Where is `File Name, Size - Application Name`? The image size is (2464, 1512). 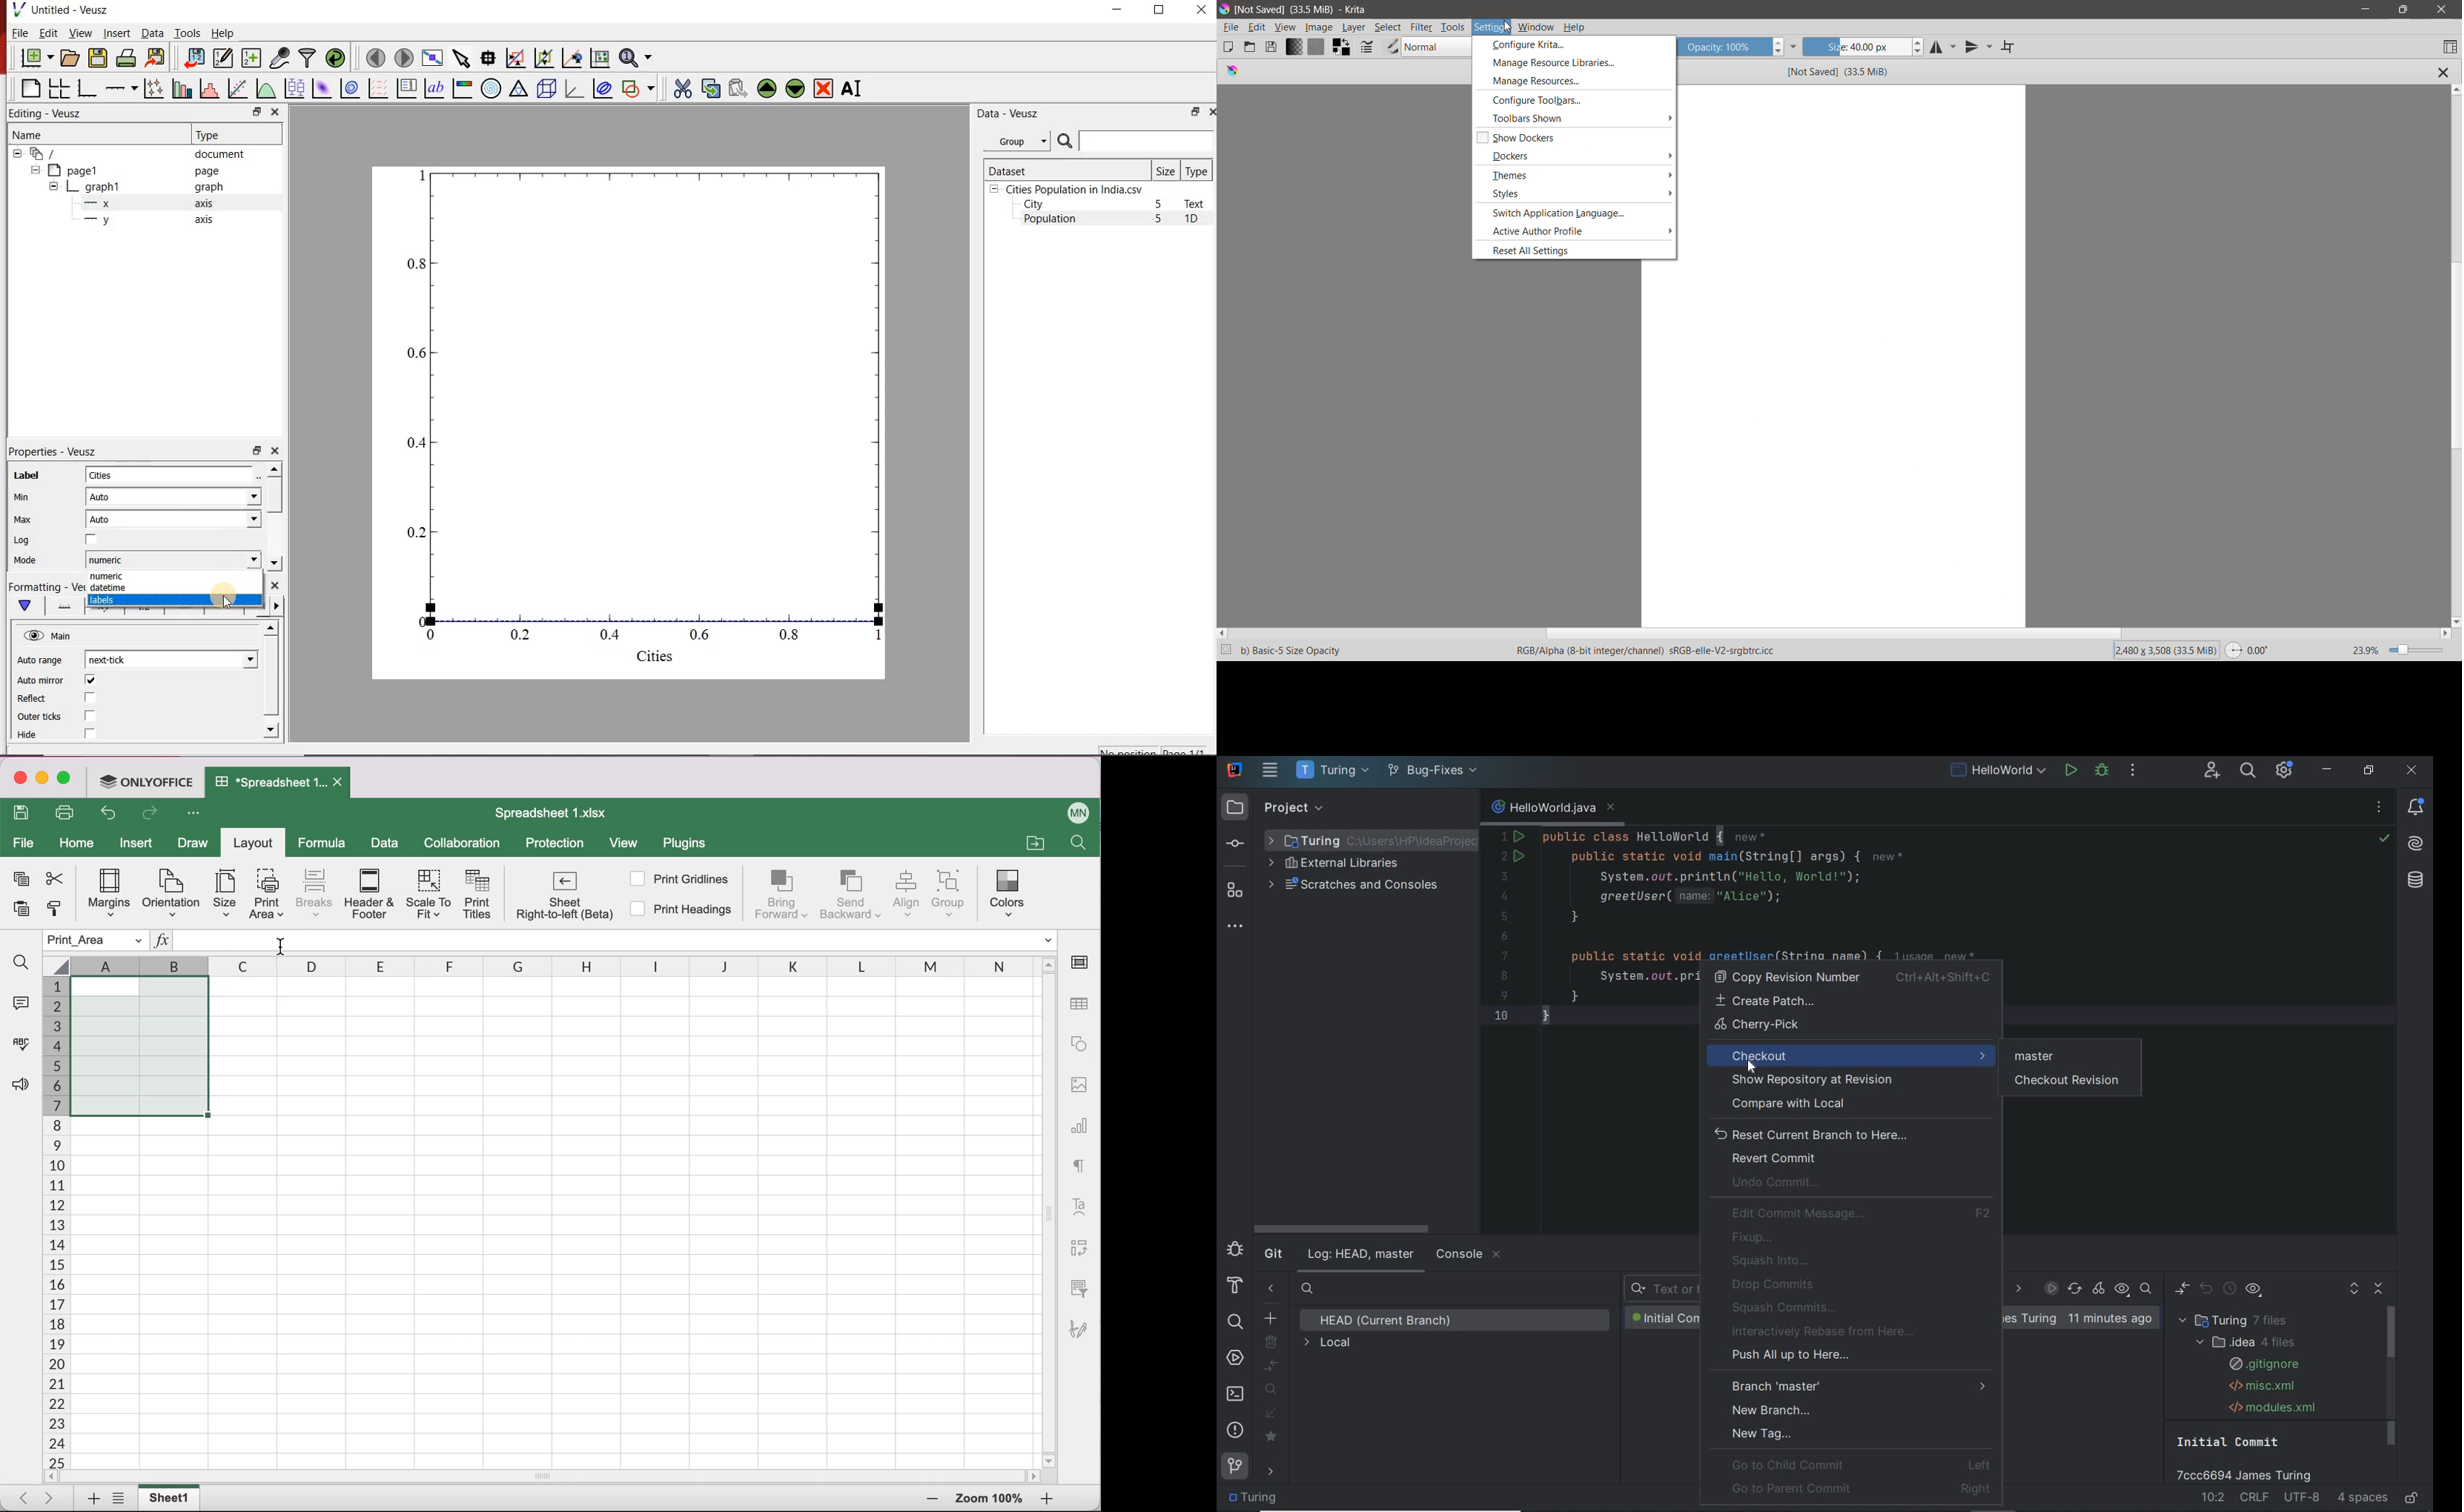 File Name, Size - Application Name is located at coordinates (1303, 9).